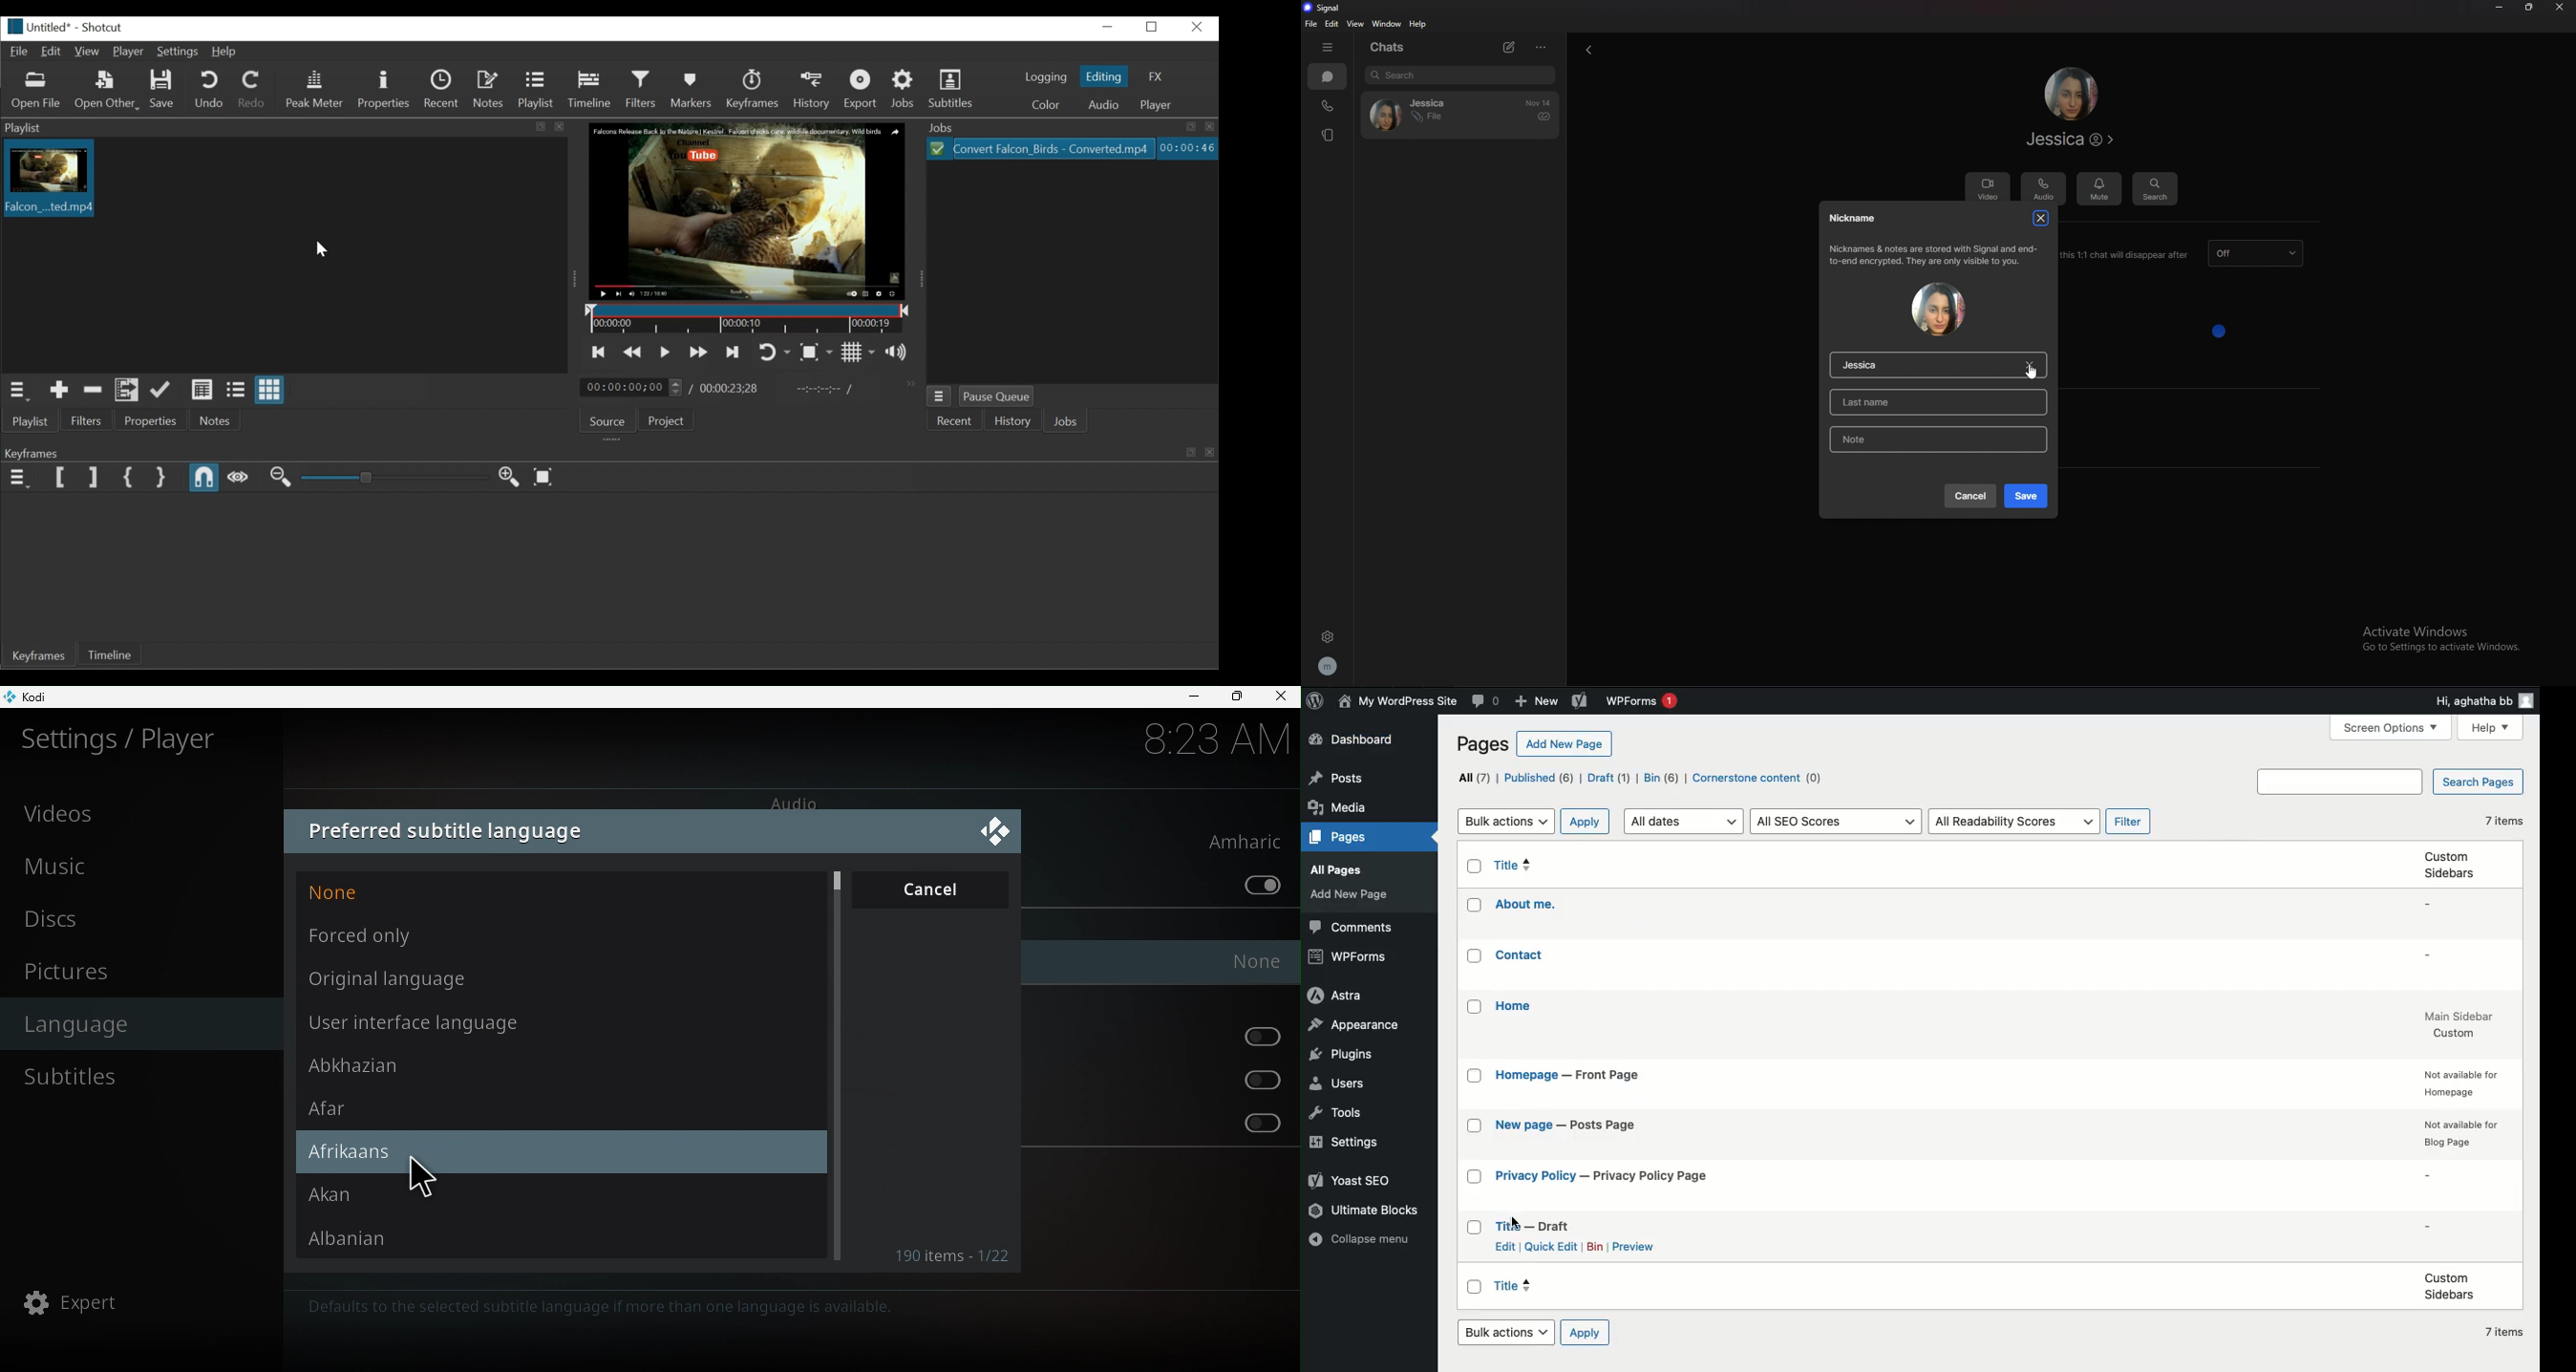 This screenshot has width=2576, height=1372. I want to click on Forced only, so click(560, 937).